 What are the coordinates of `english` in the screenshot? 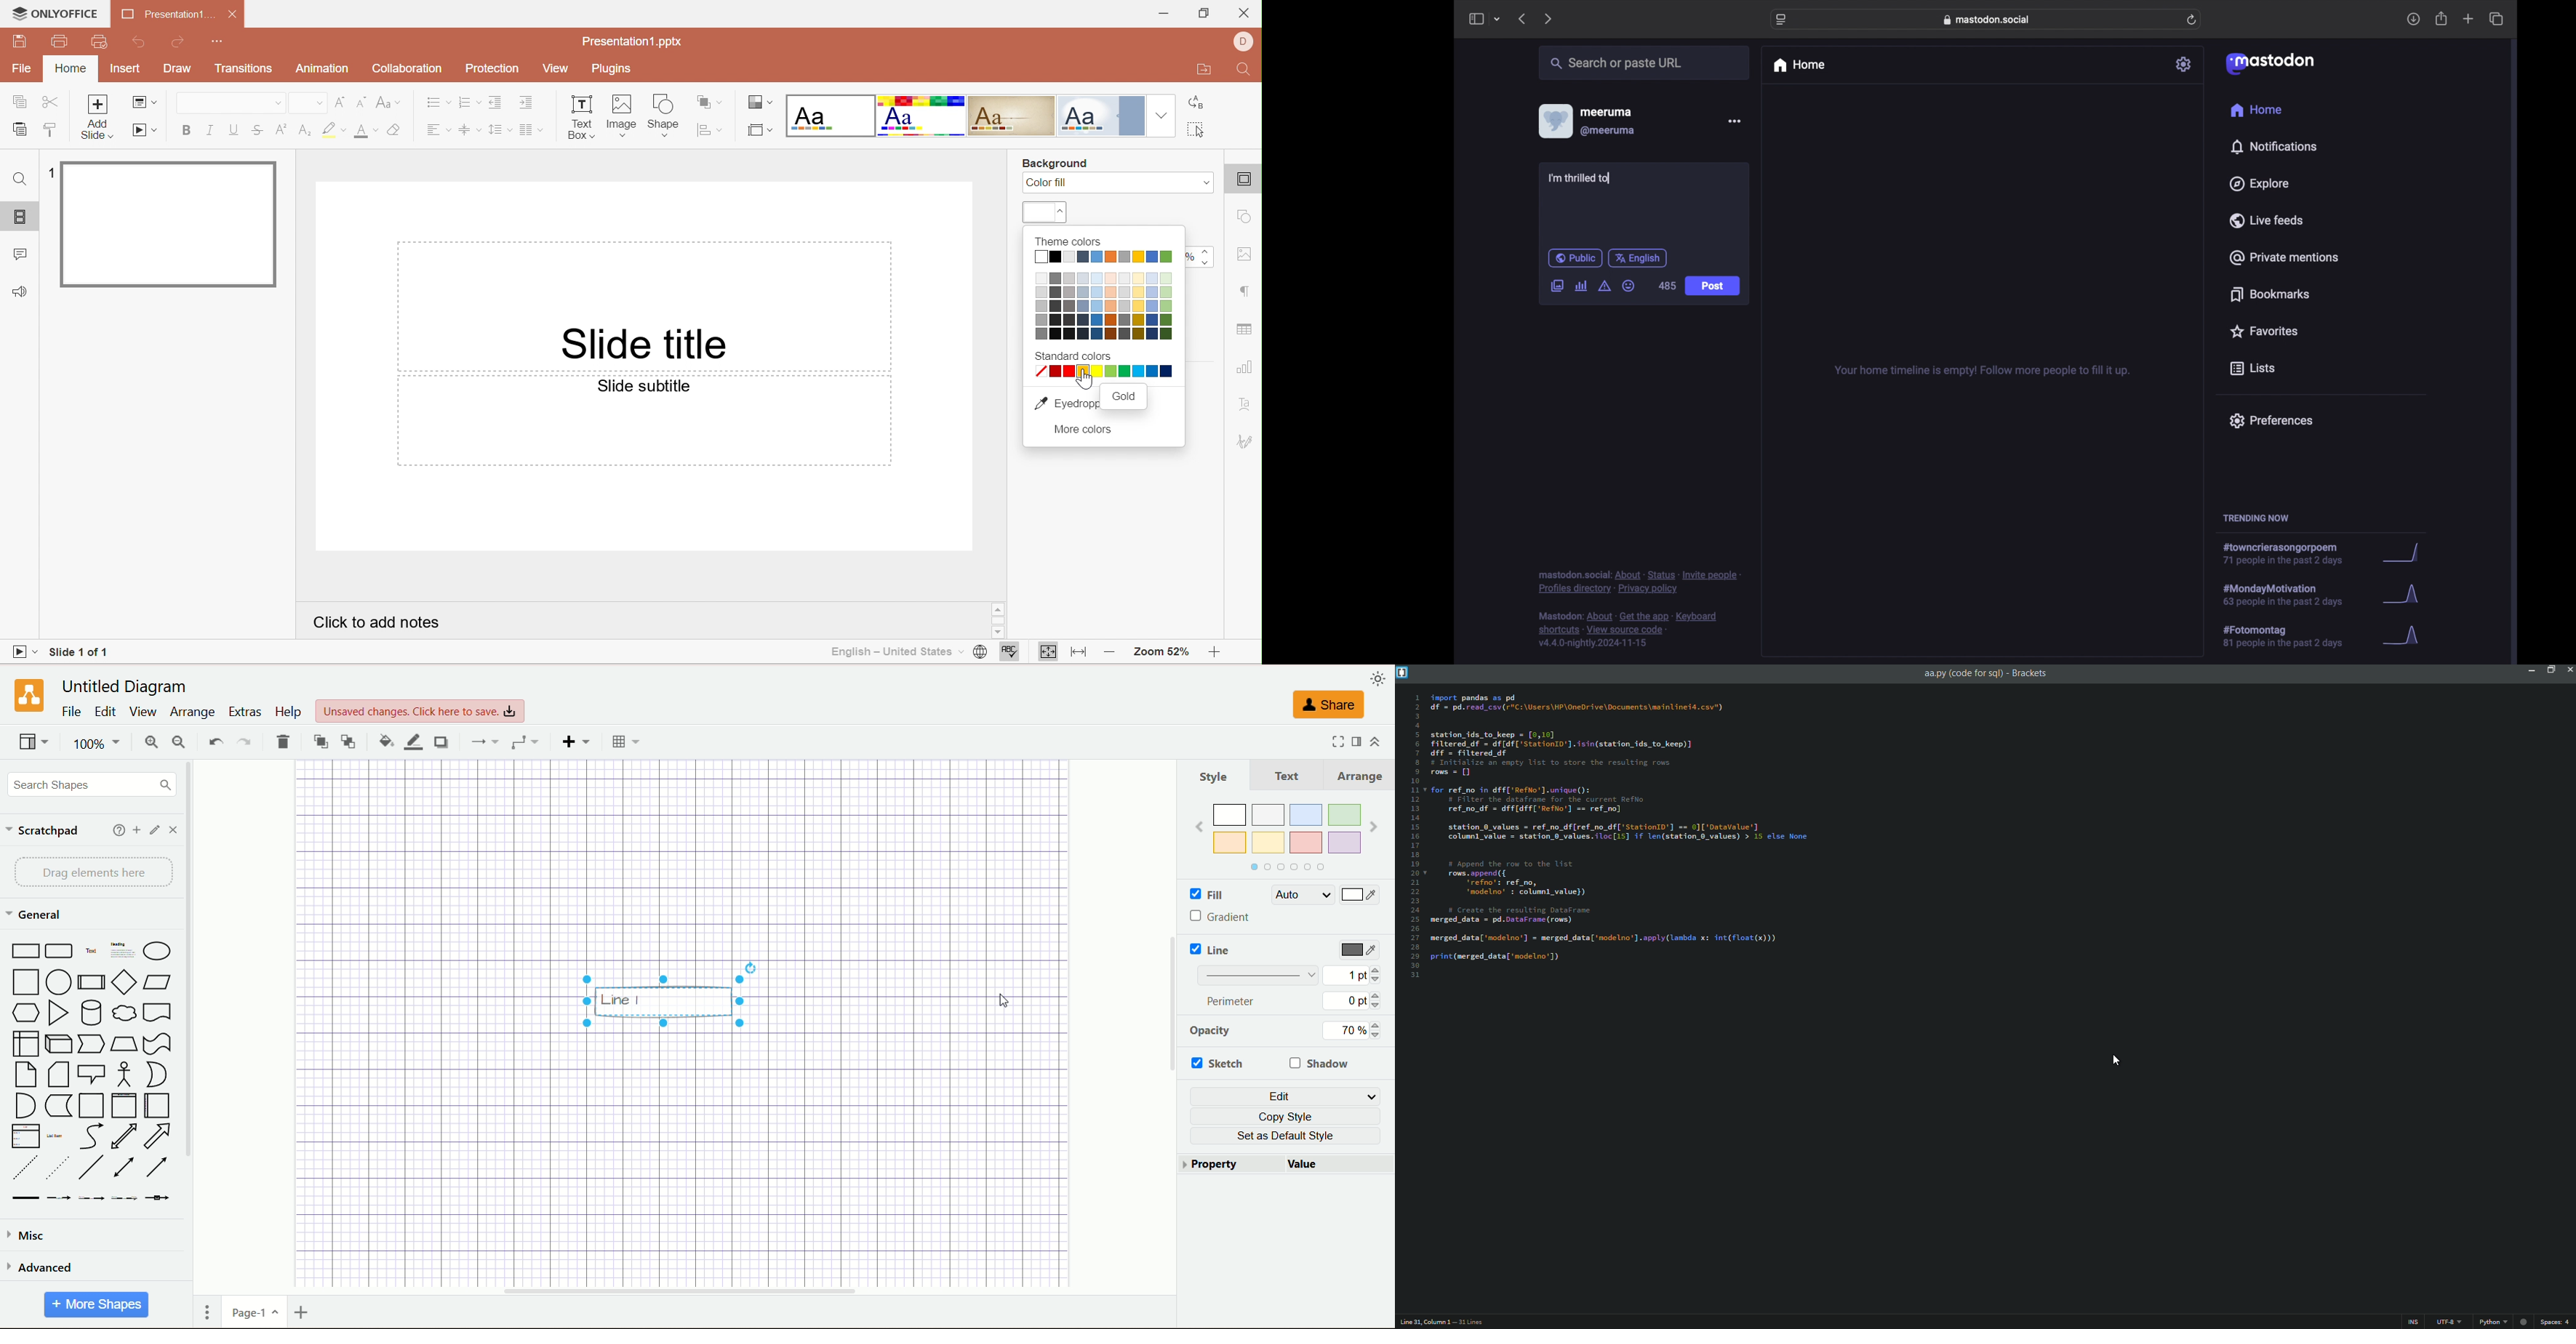 It's located at (1637, 259).